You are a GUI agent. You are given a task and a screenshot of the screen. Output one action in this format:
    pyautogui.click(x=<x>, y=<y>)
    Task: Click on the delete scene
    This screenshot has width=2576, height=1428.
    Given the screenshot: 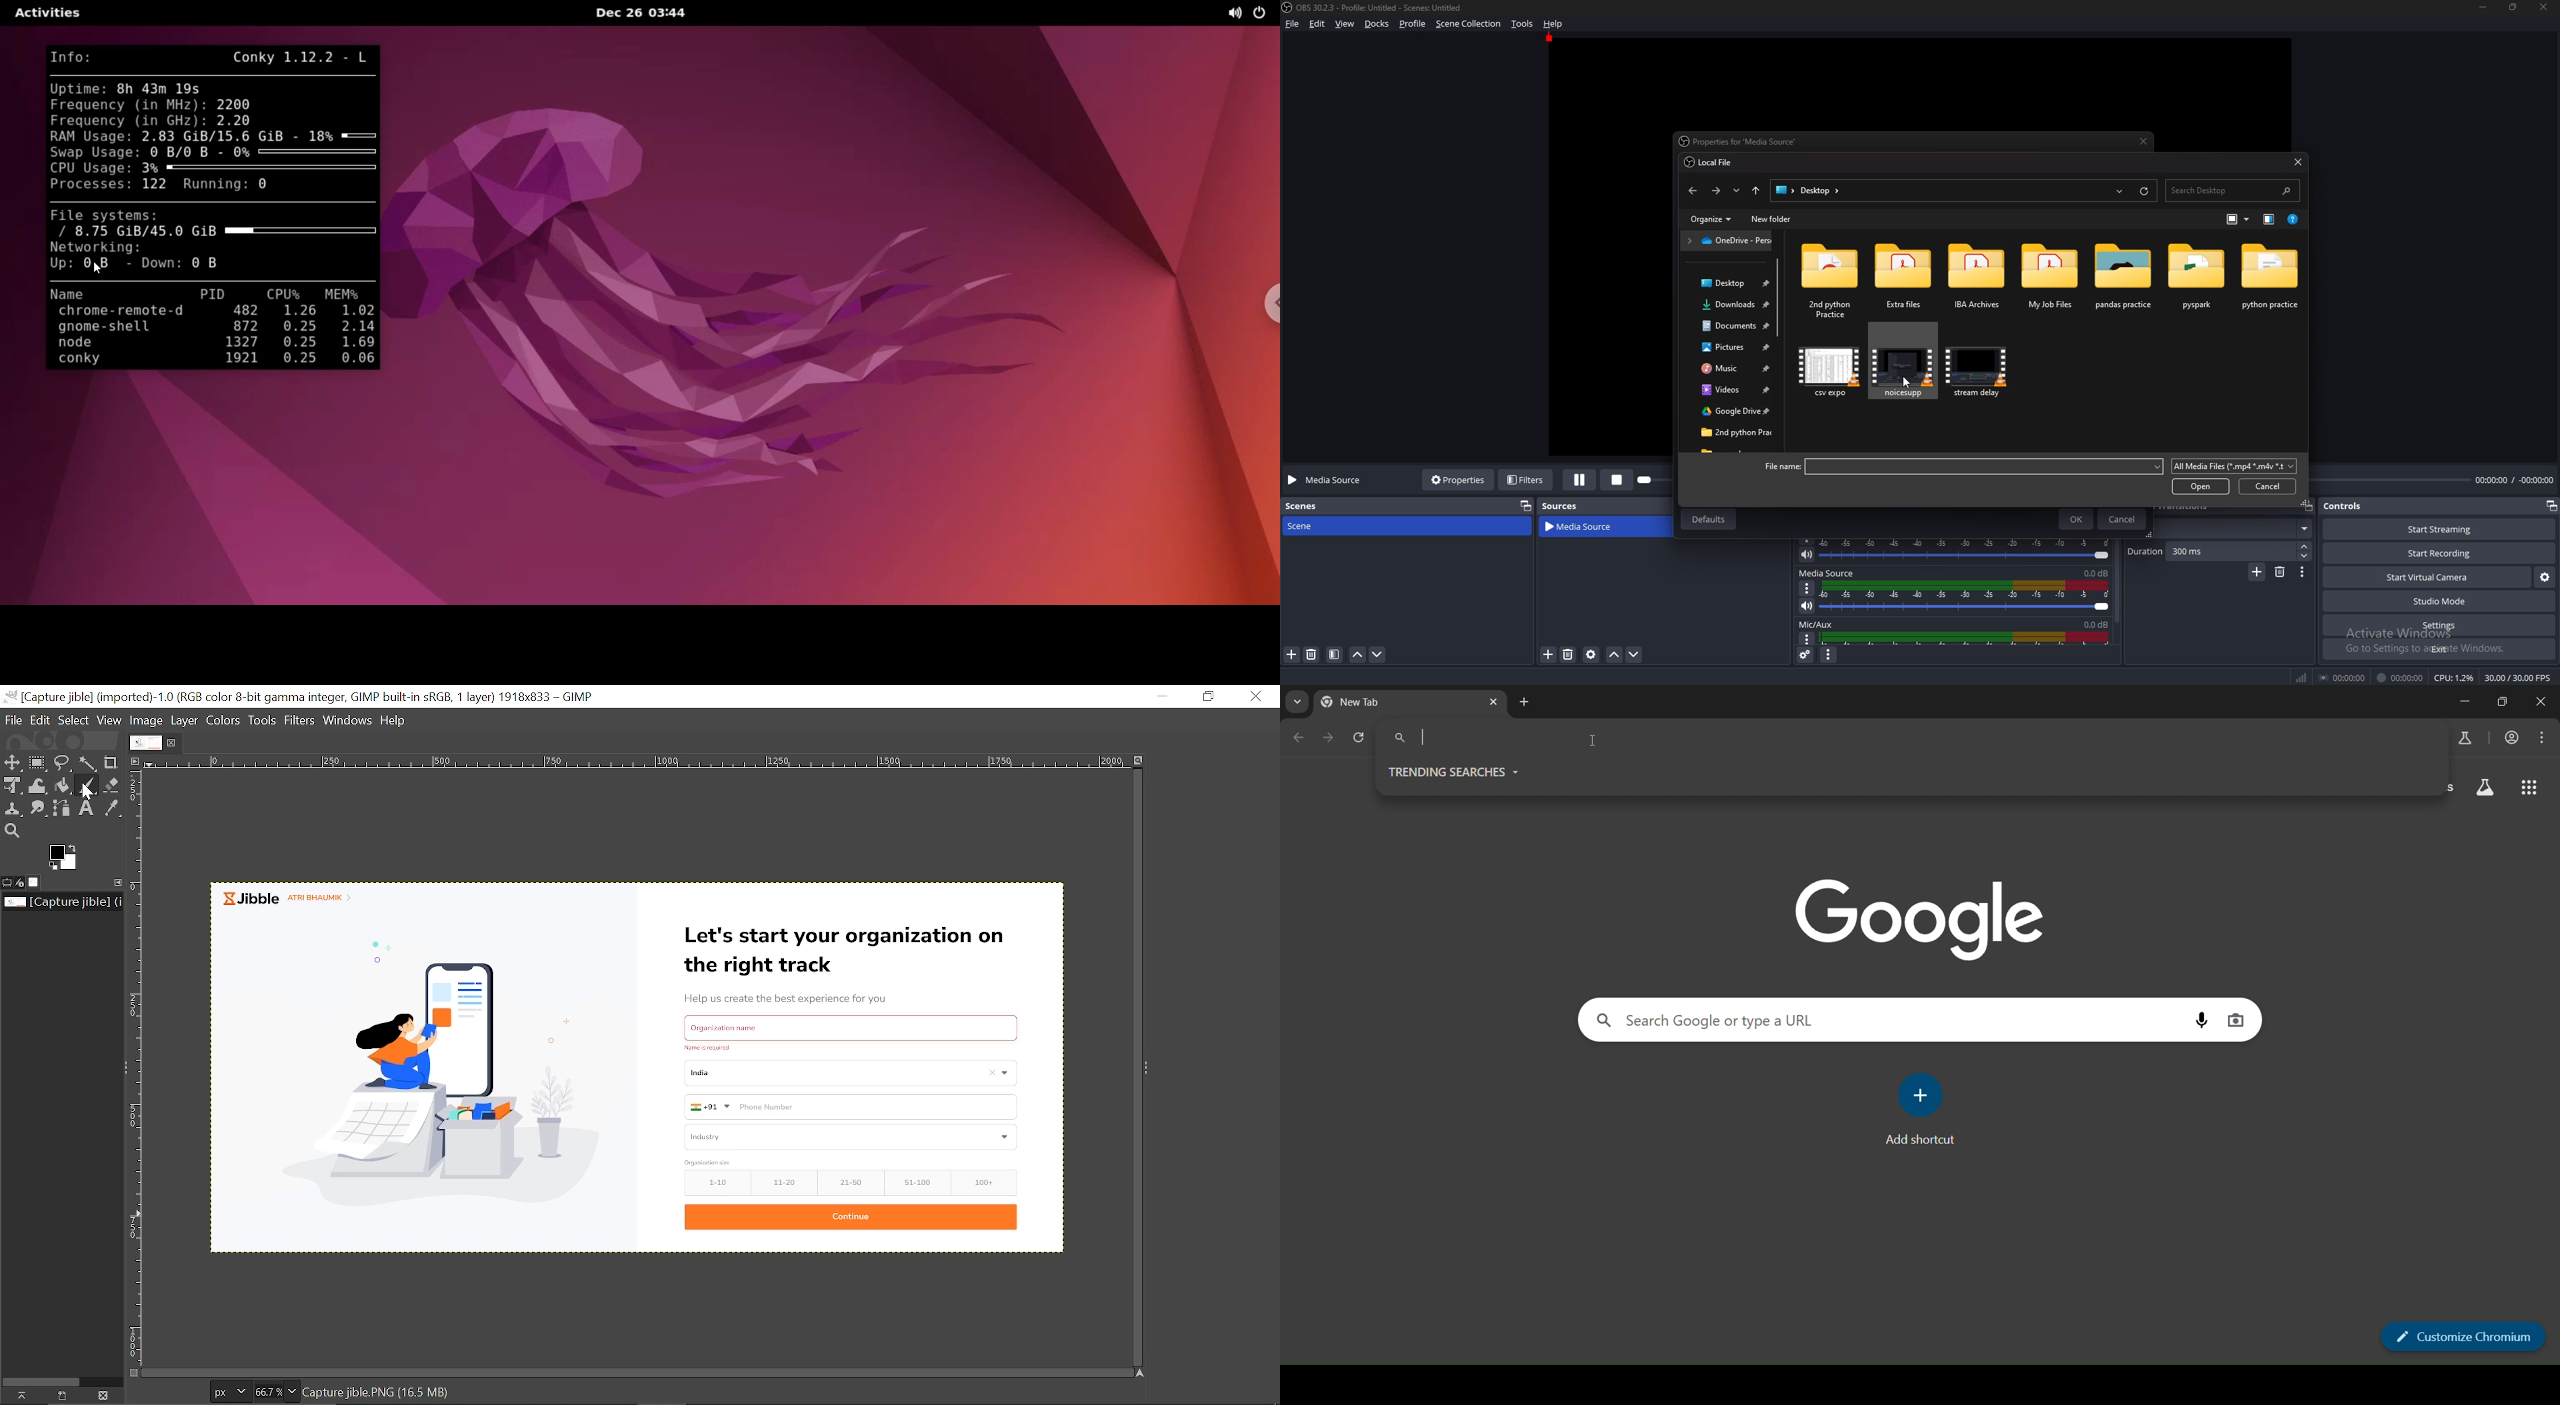 What is the action you would take?
    pyautogui.click(x=1312, y=654)
    